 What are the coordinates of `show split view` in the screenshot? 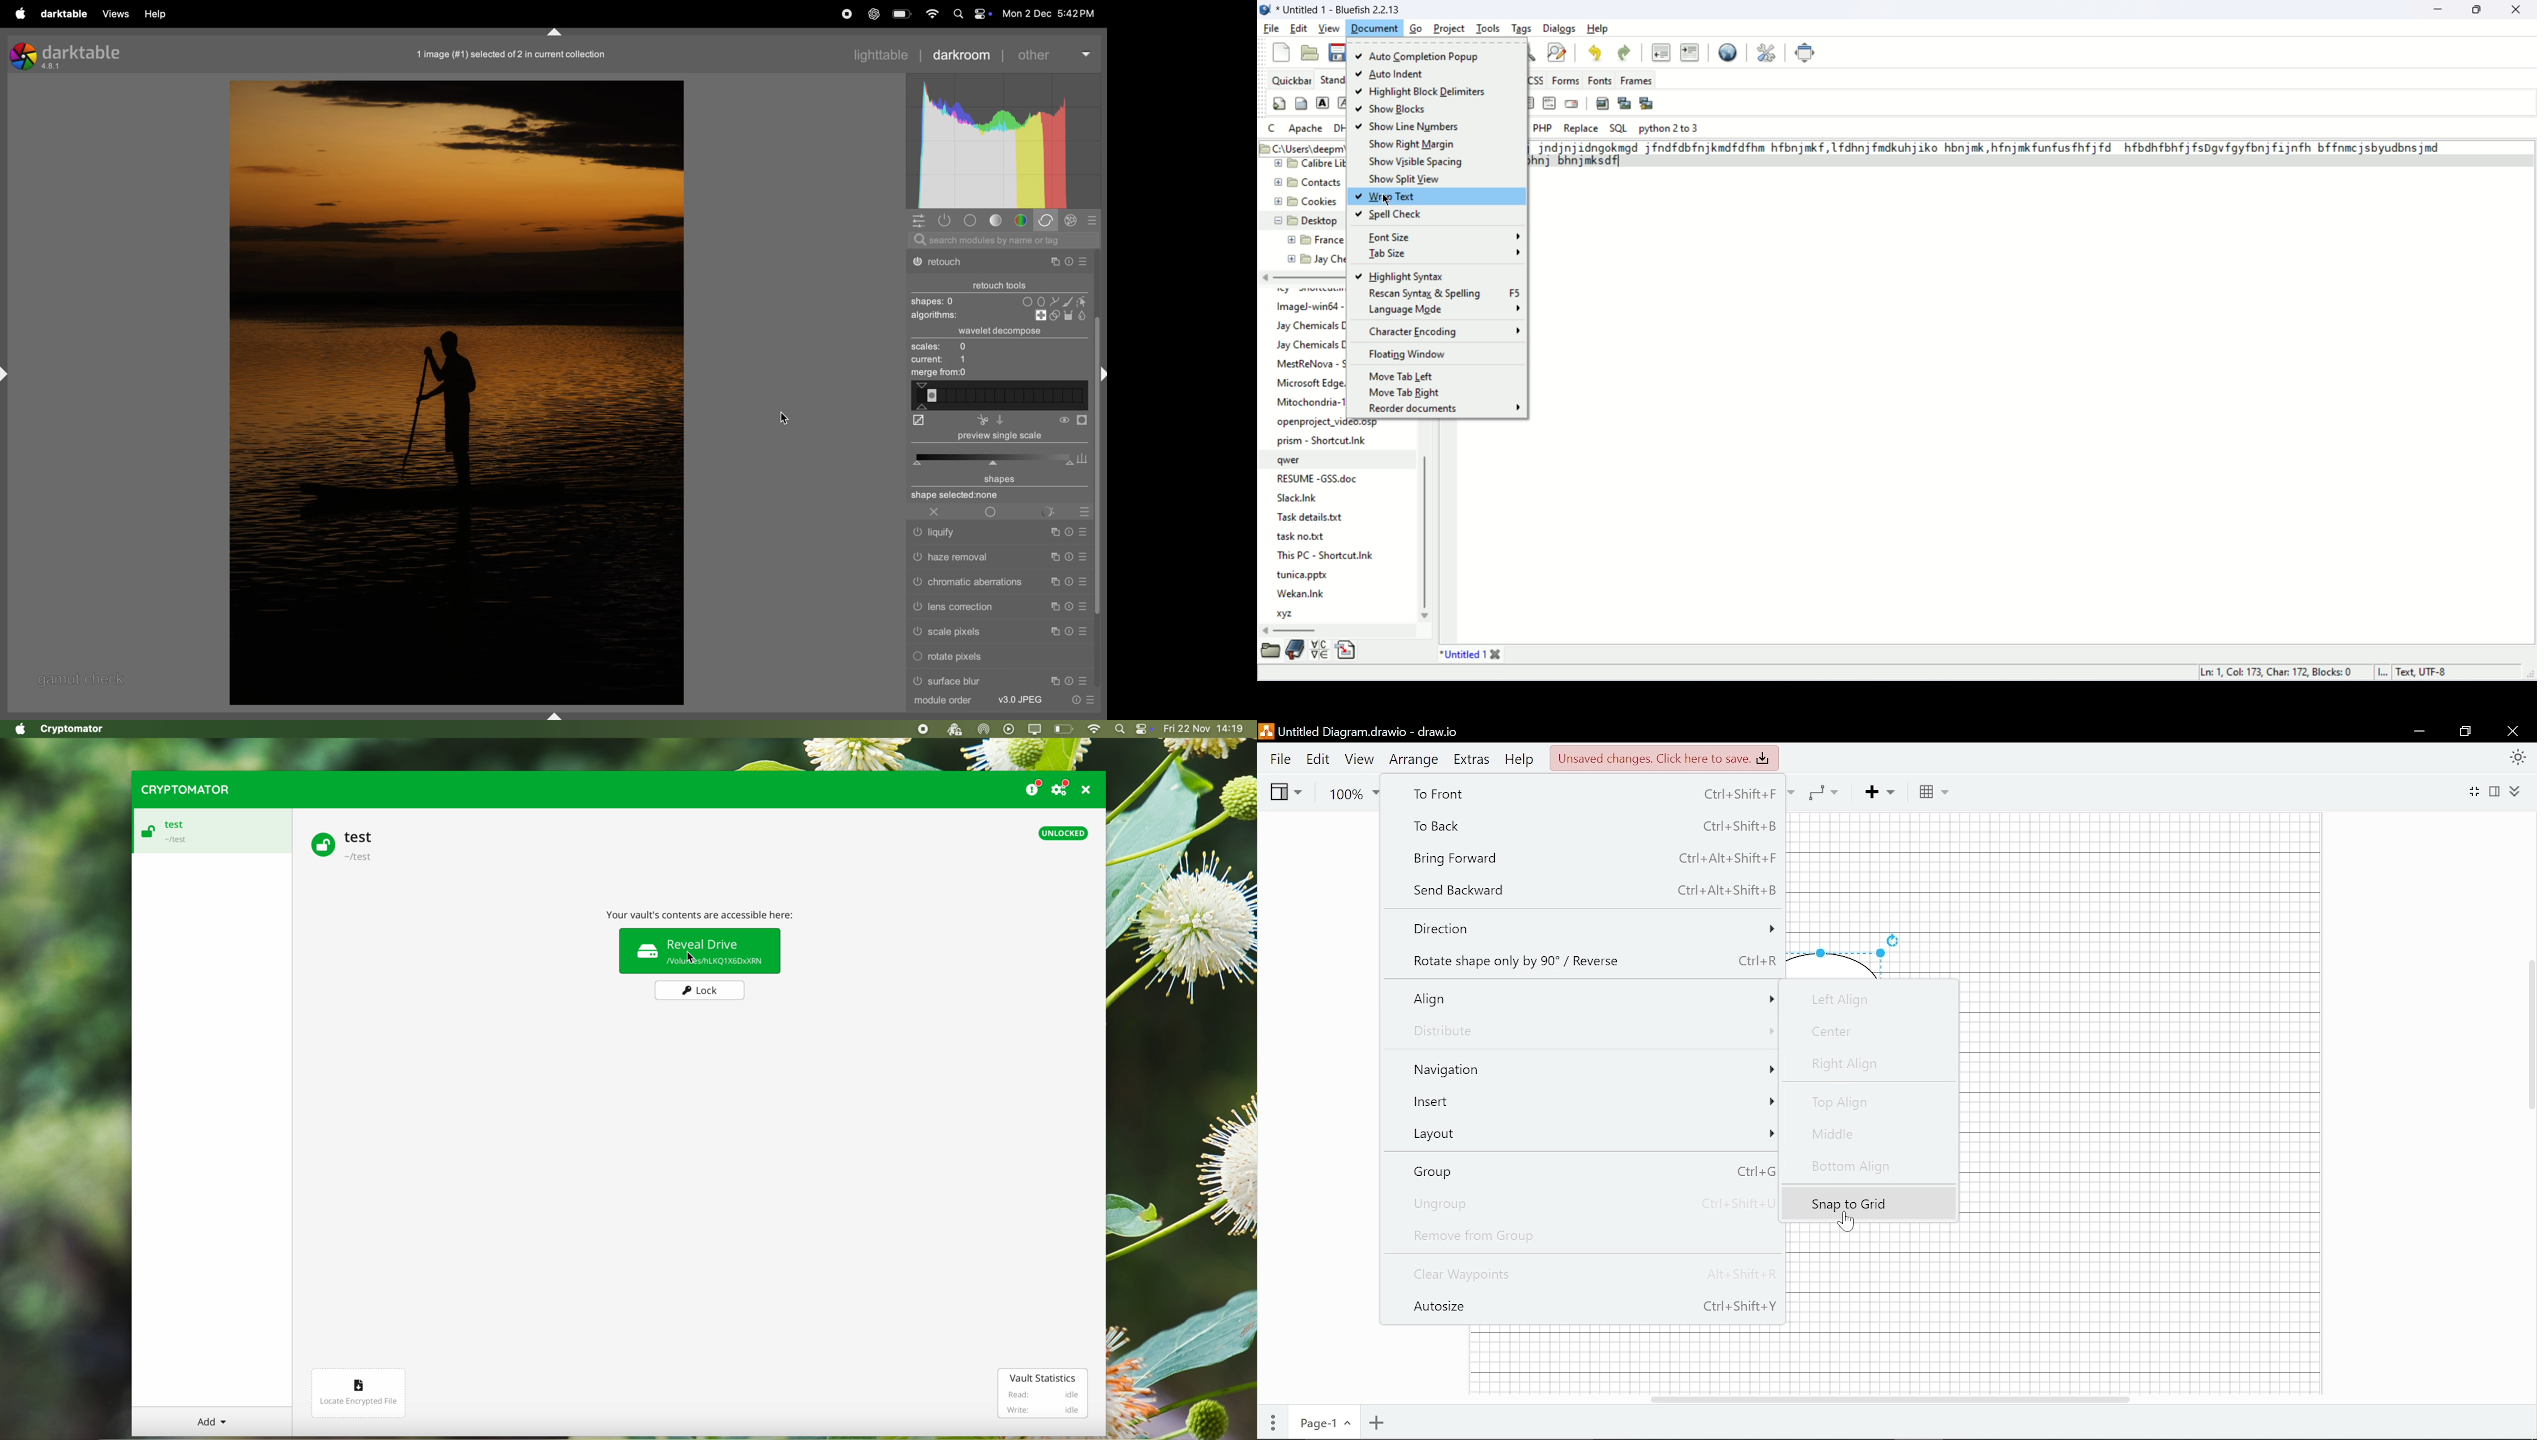 It's located at (1404, 180).